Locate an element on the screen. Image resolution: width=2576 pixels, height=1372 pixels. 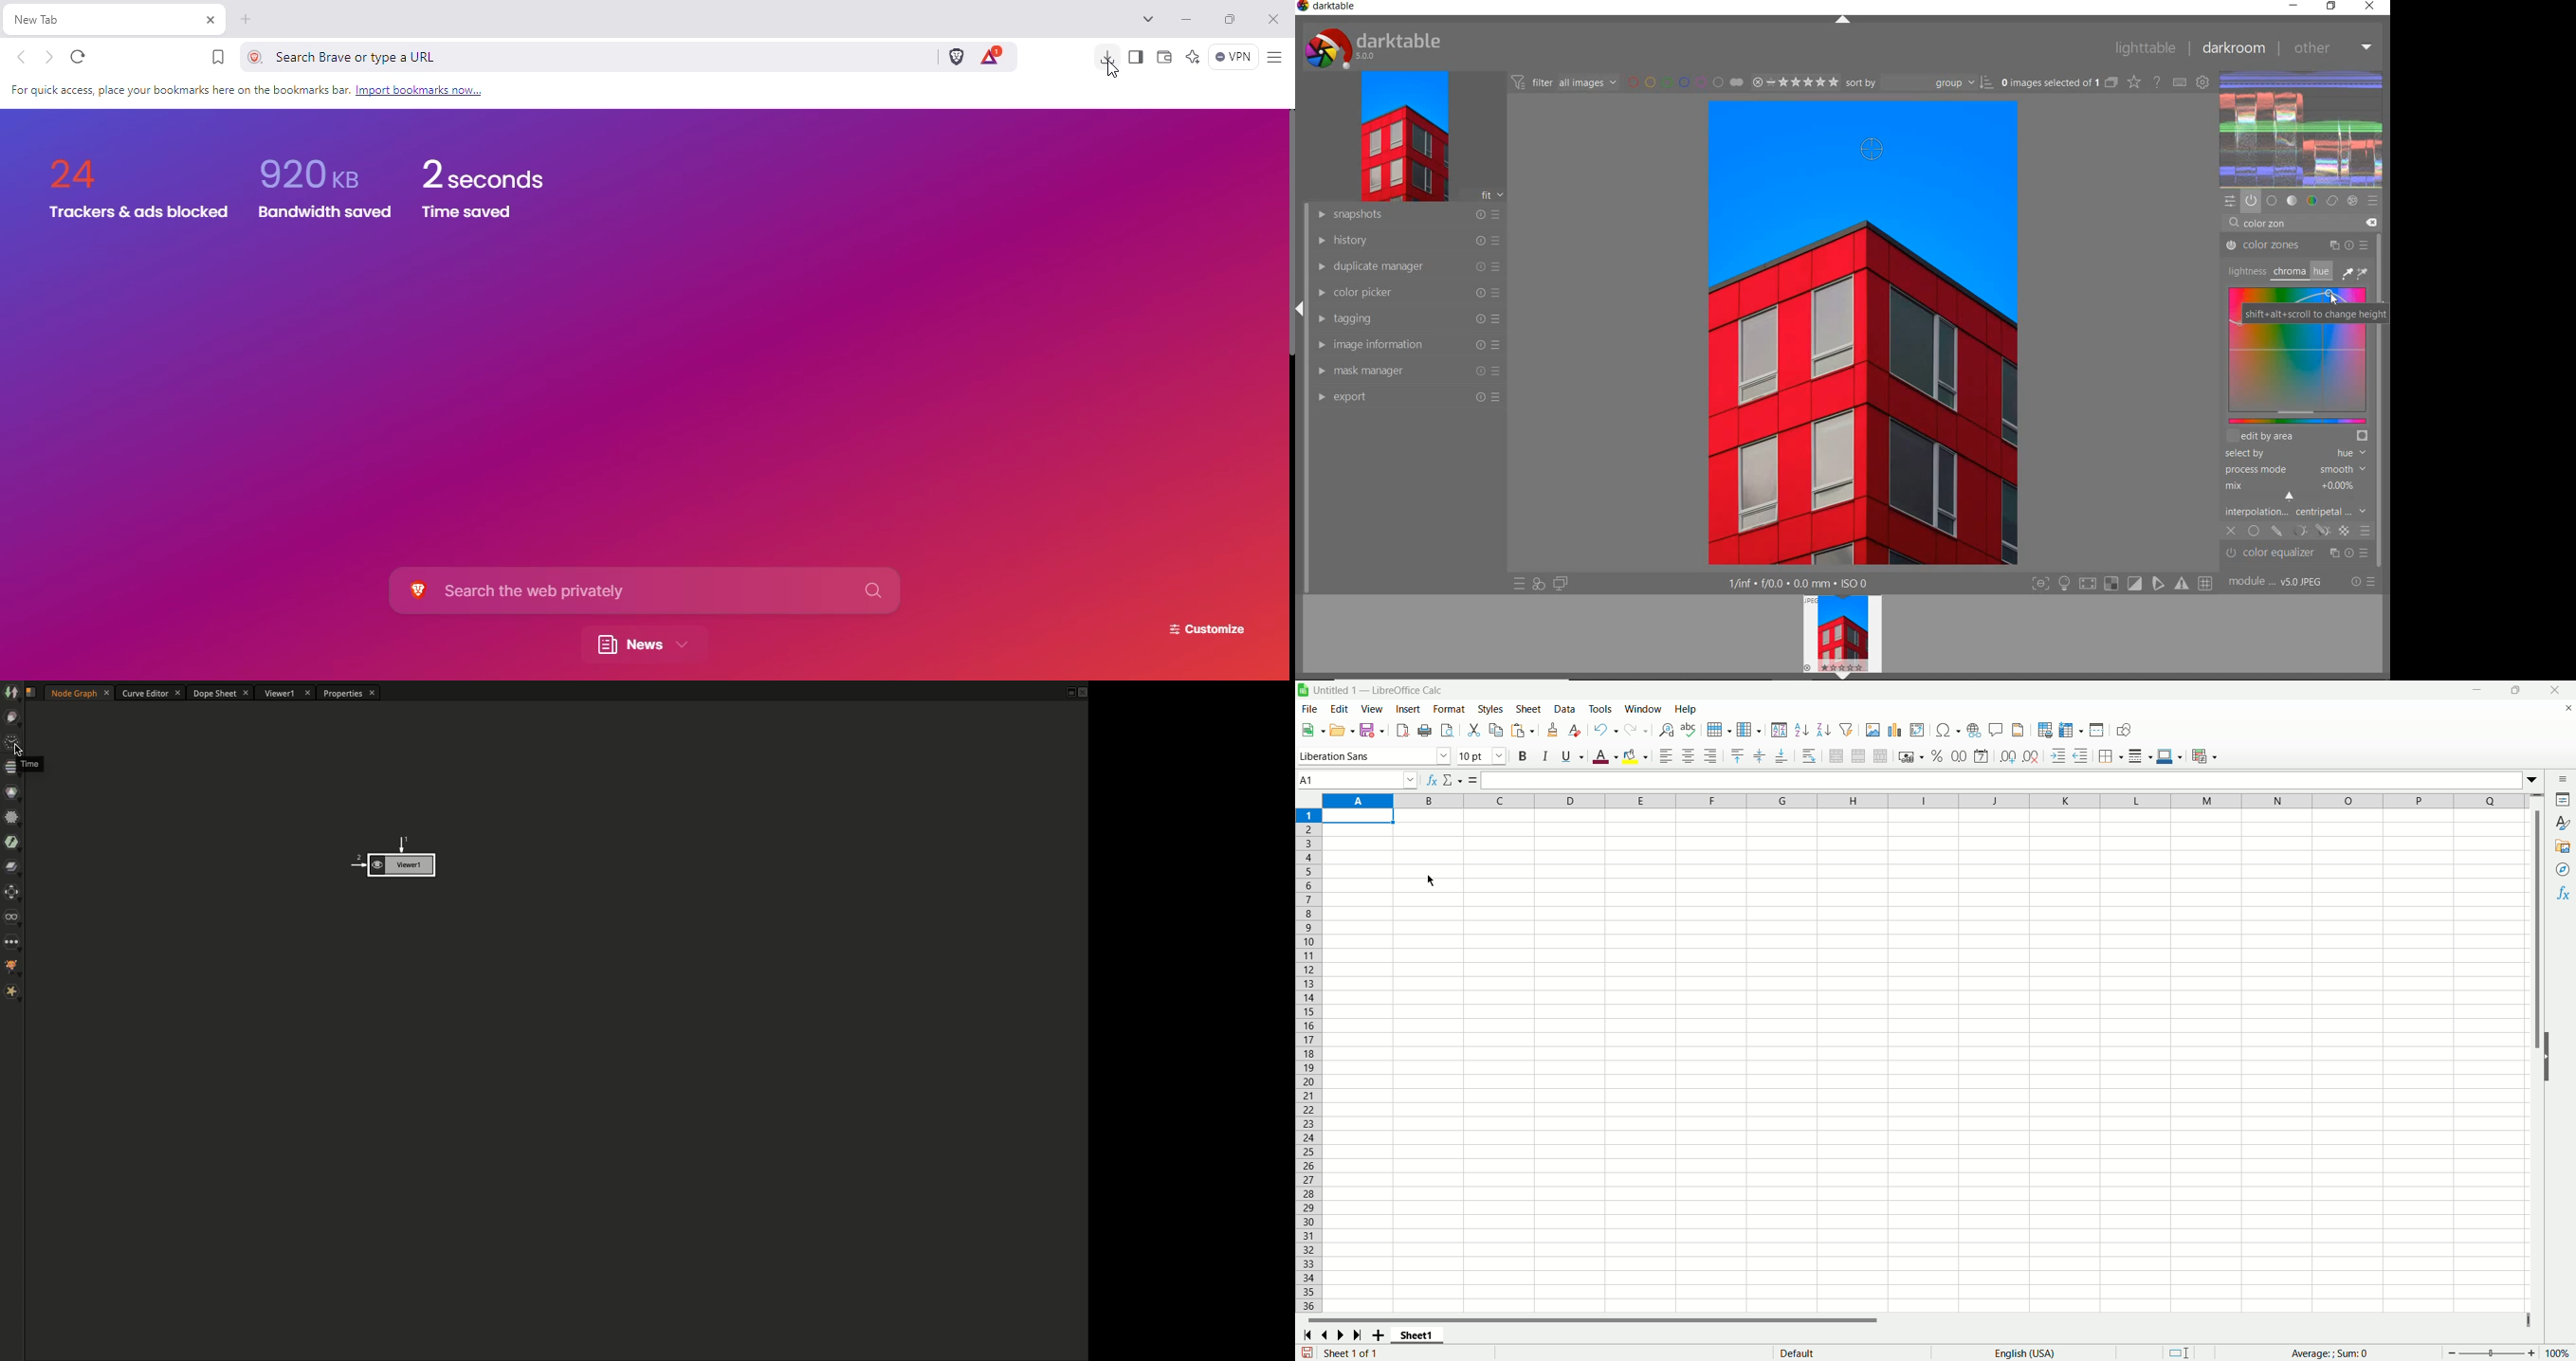
add sheet is located at coordinates (1380, 1335).